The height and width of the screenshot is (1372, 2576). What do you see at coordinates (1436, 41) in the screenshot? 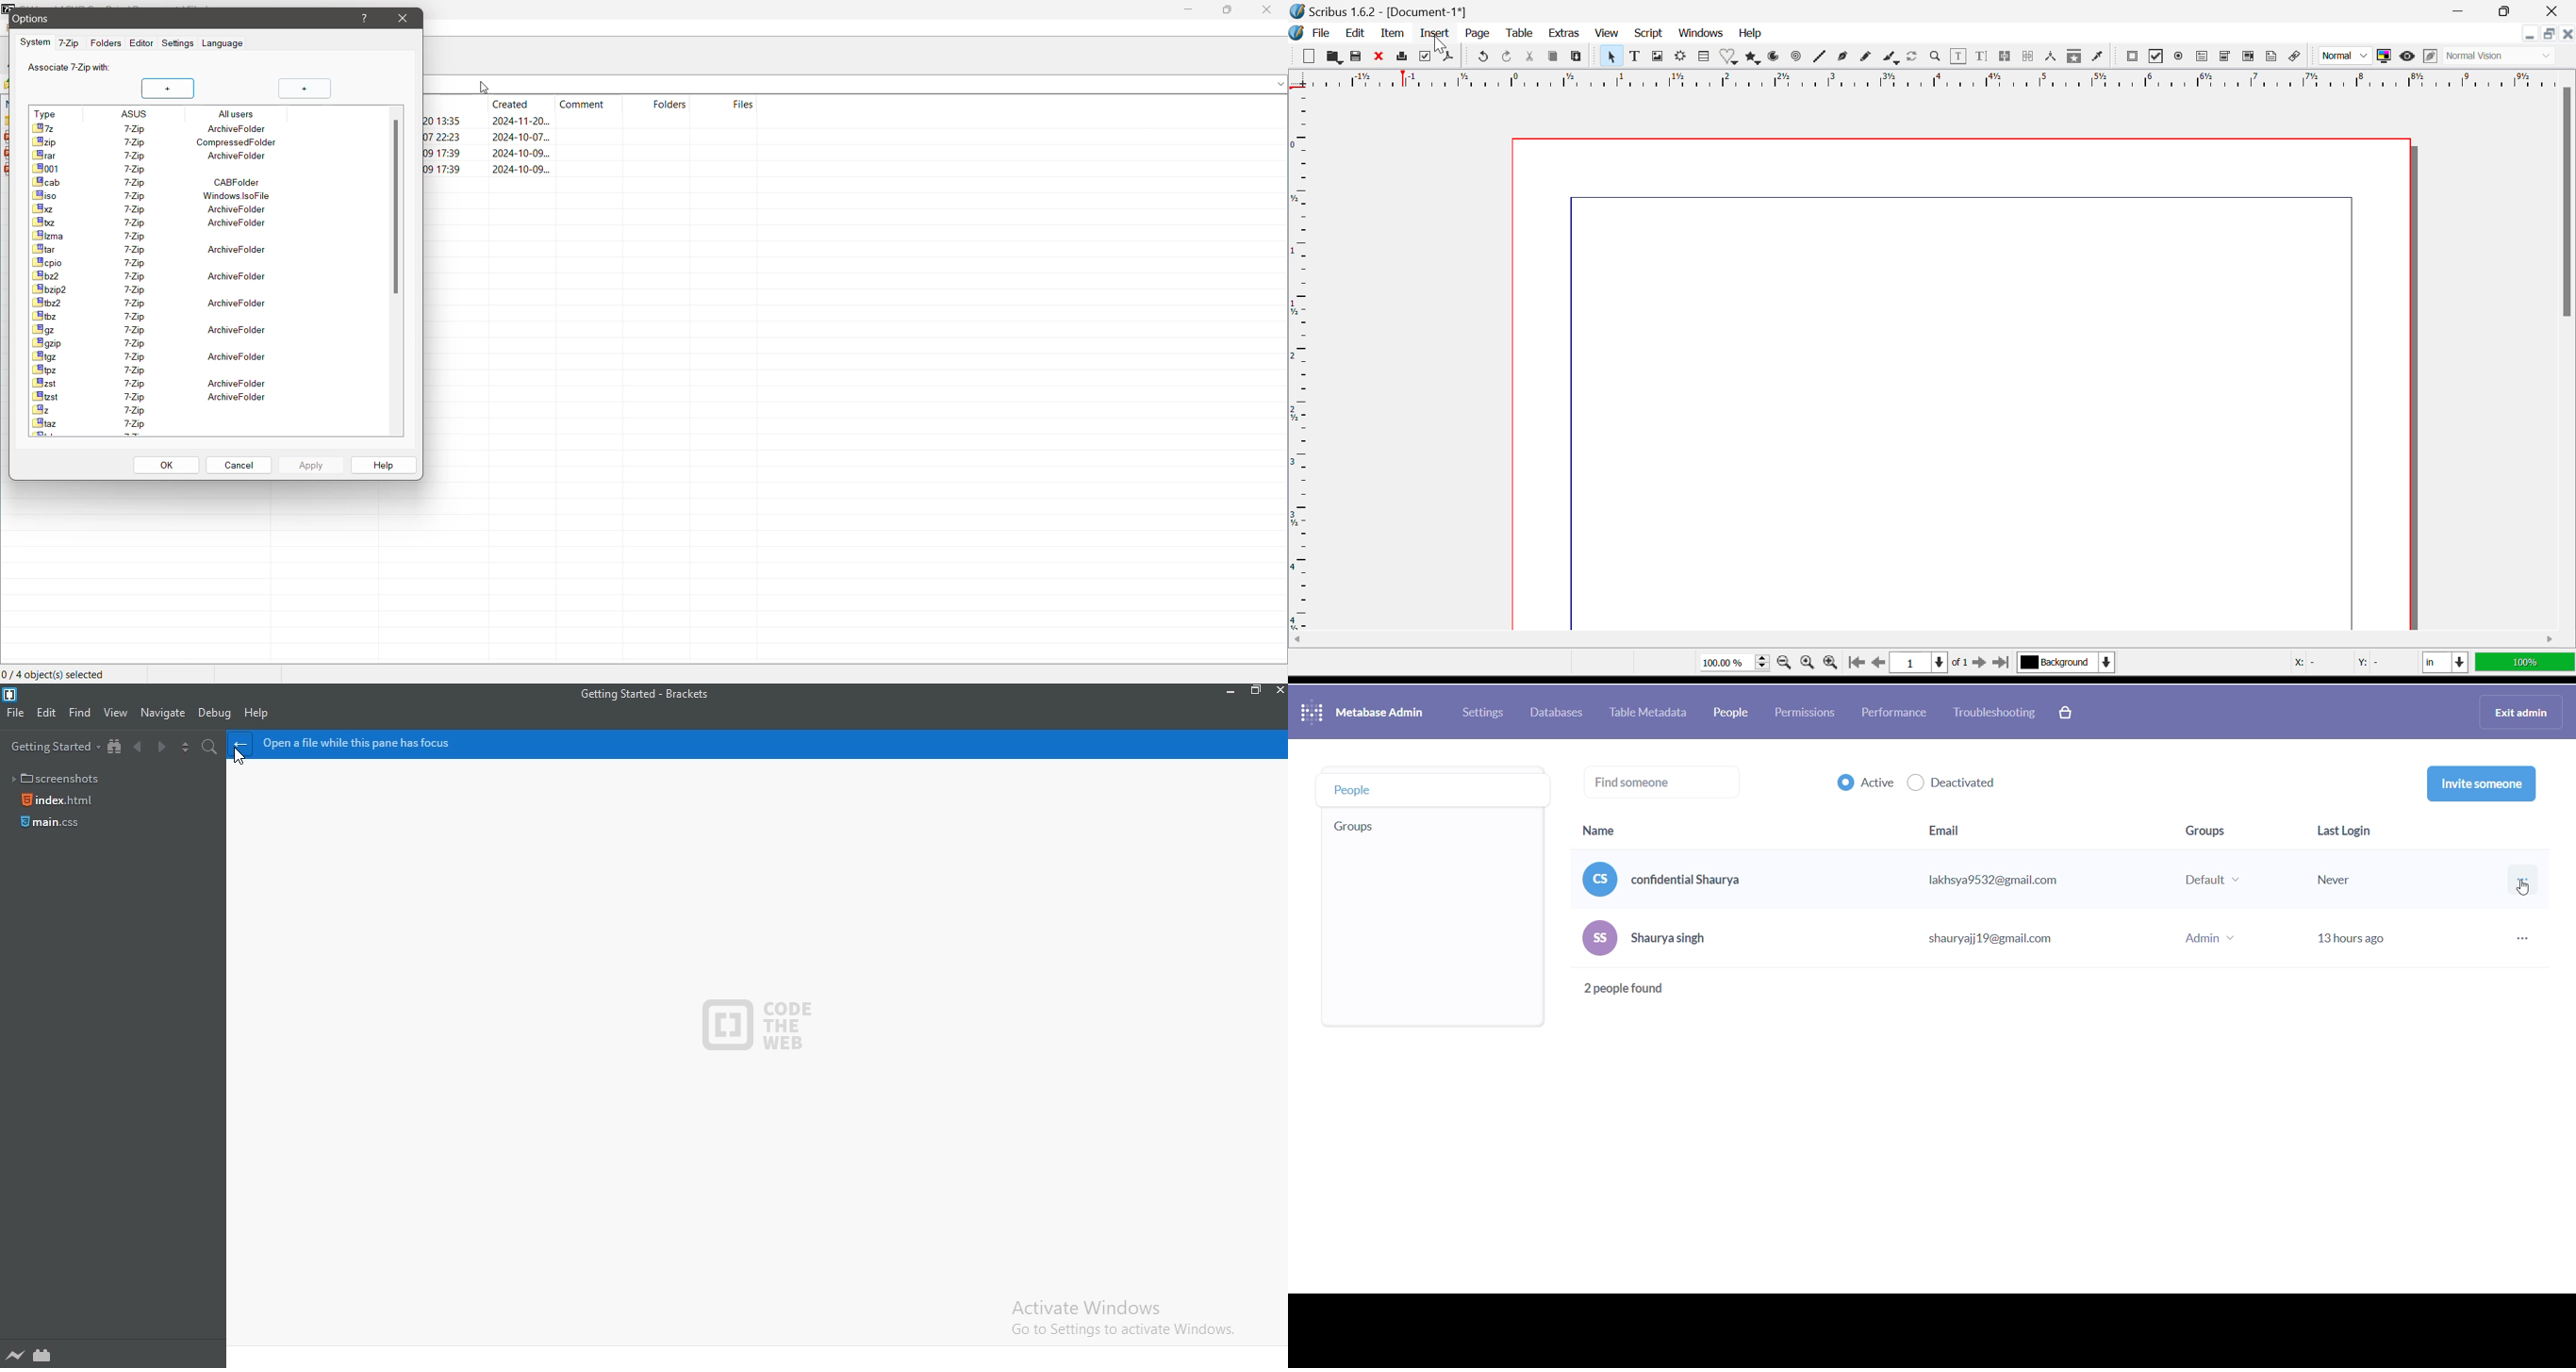
I see `Cursor` at bounding box center [1436, 41].